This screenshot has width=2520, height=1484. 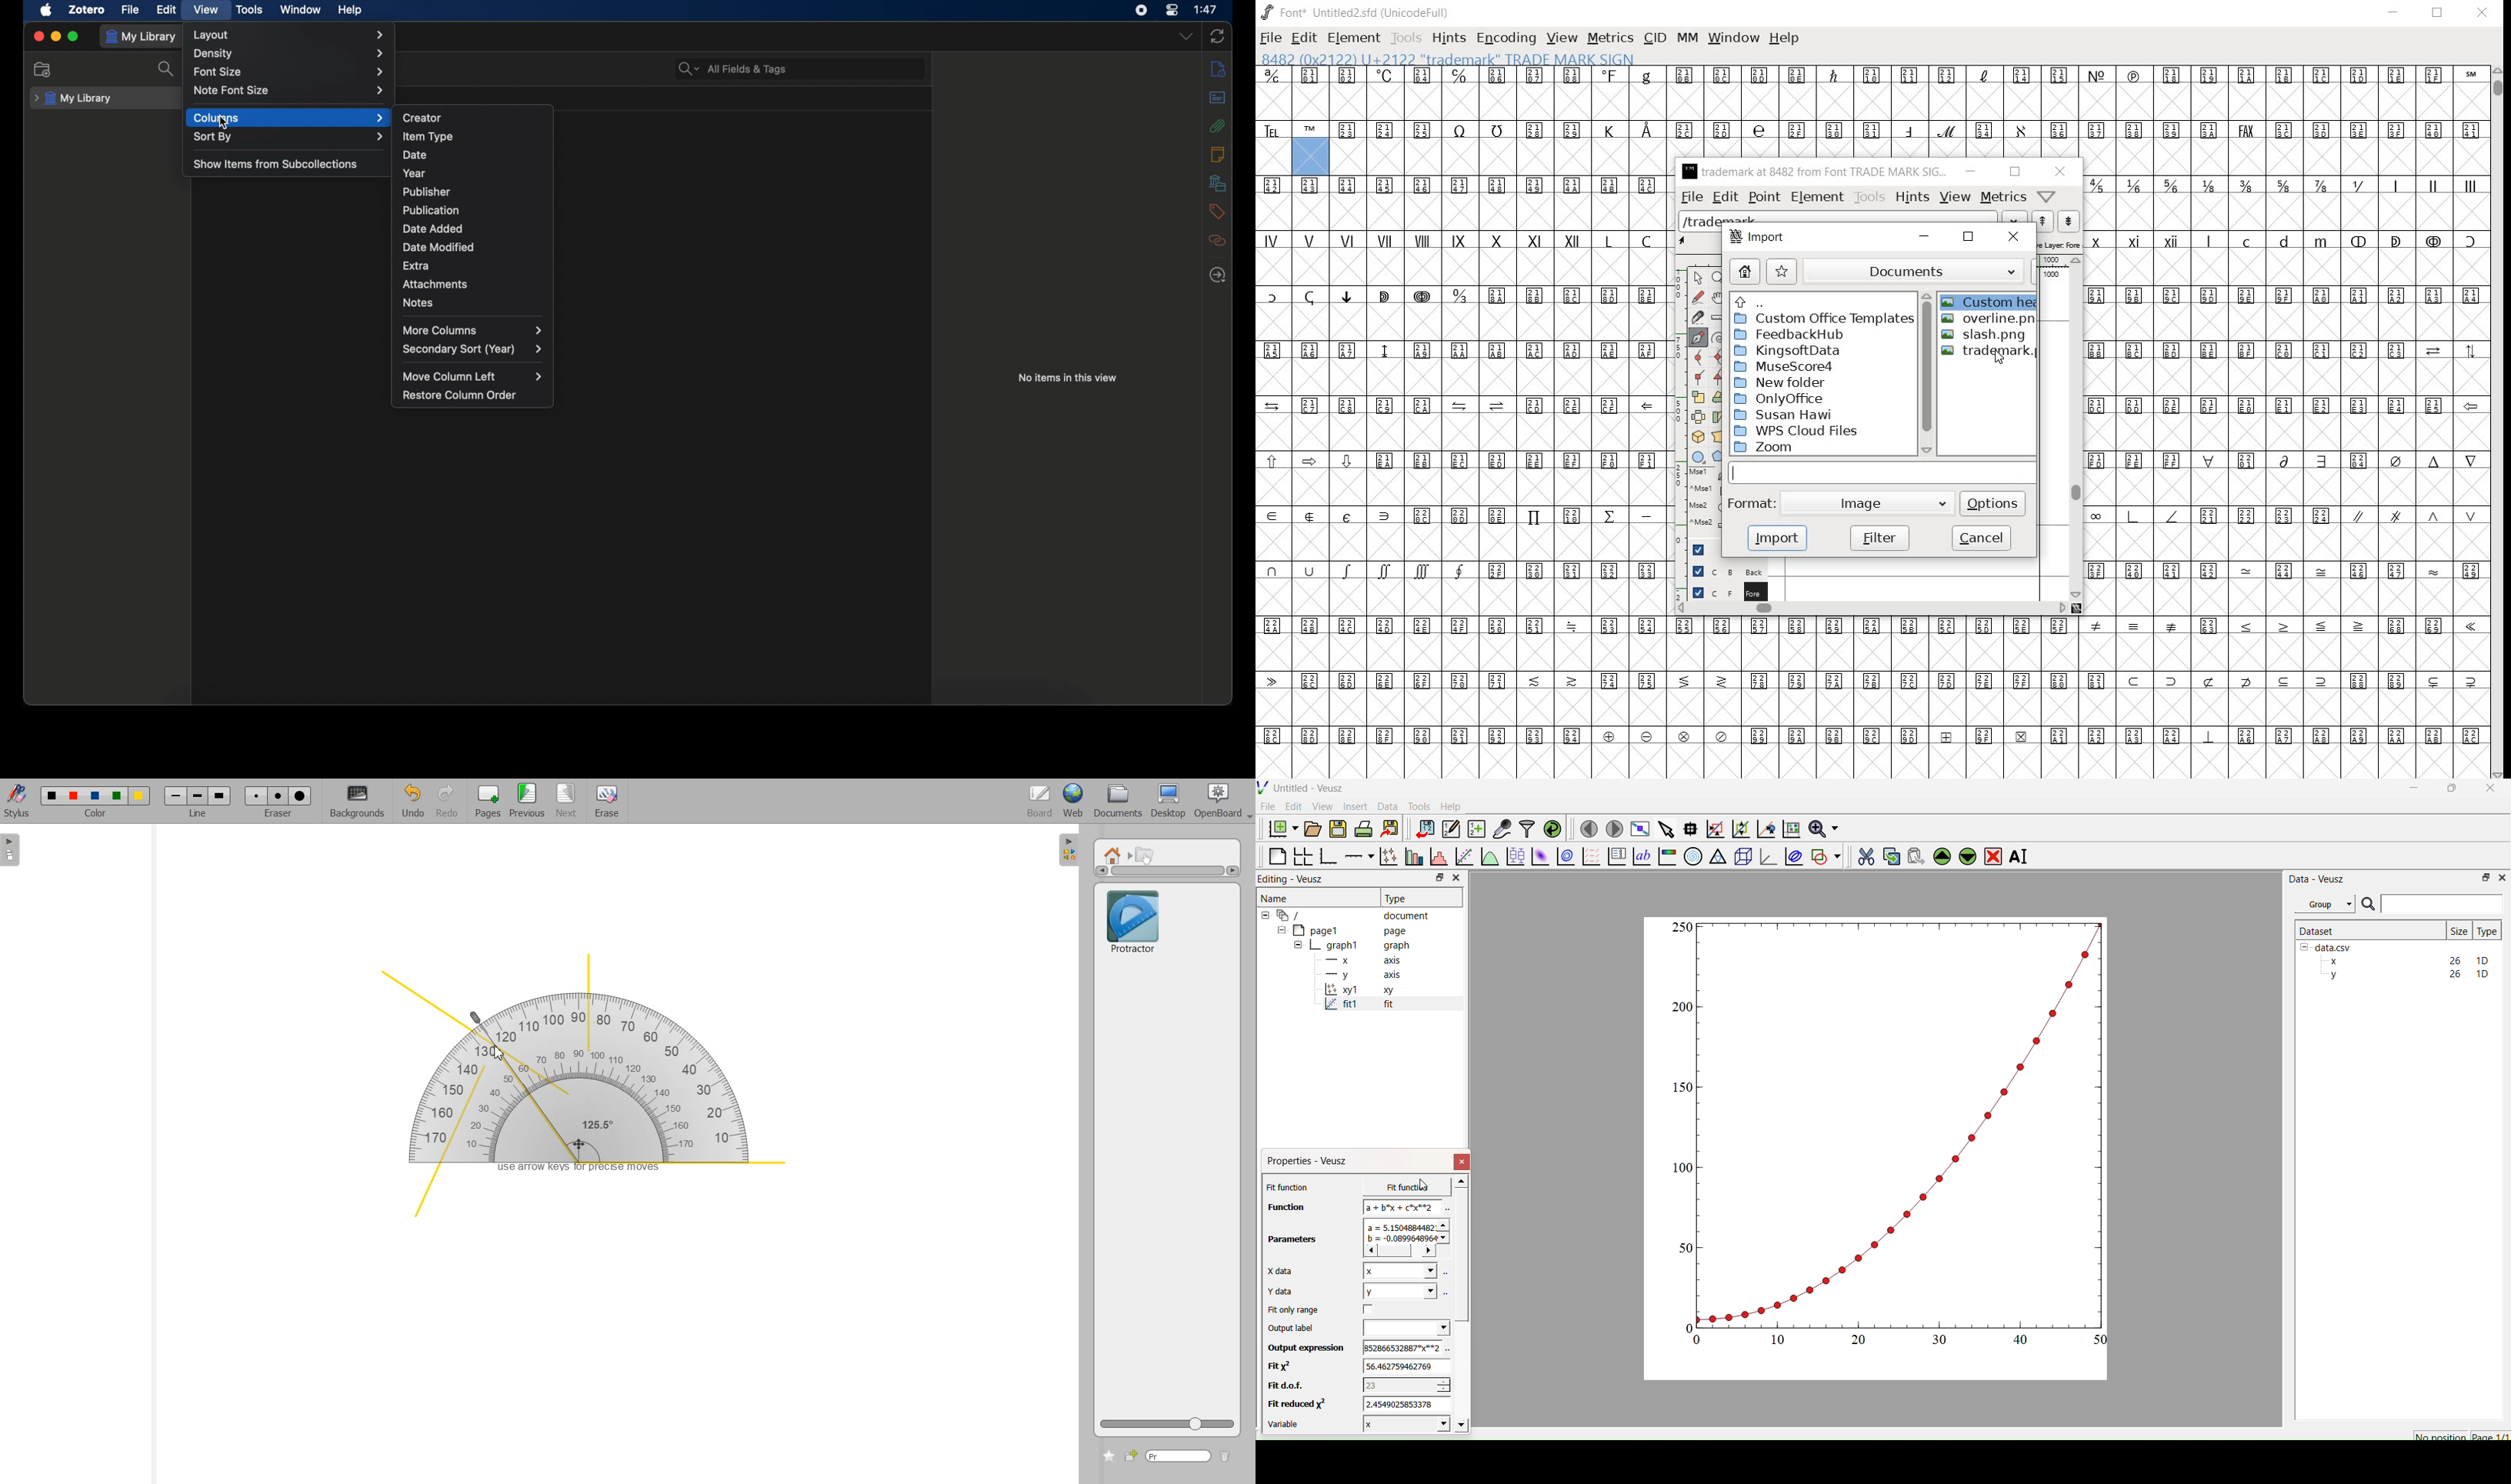 I want to click on Close, so click(x=2491, y=792).